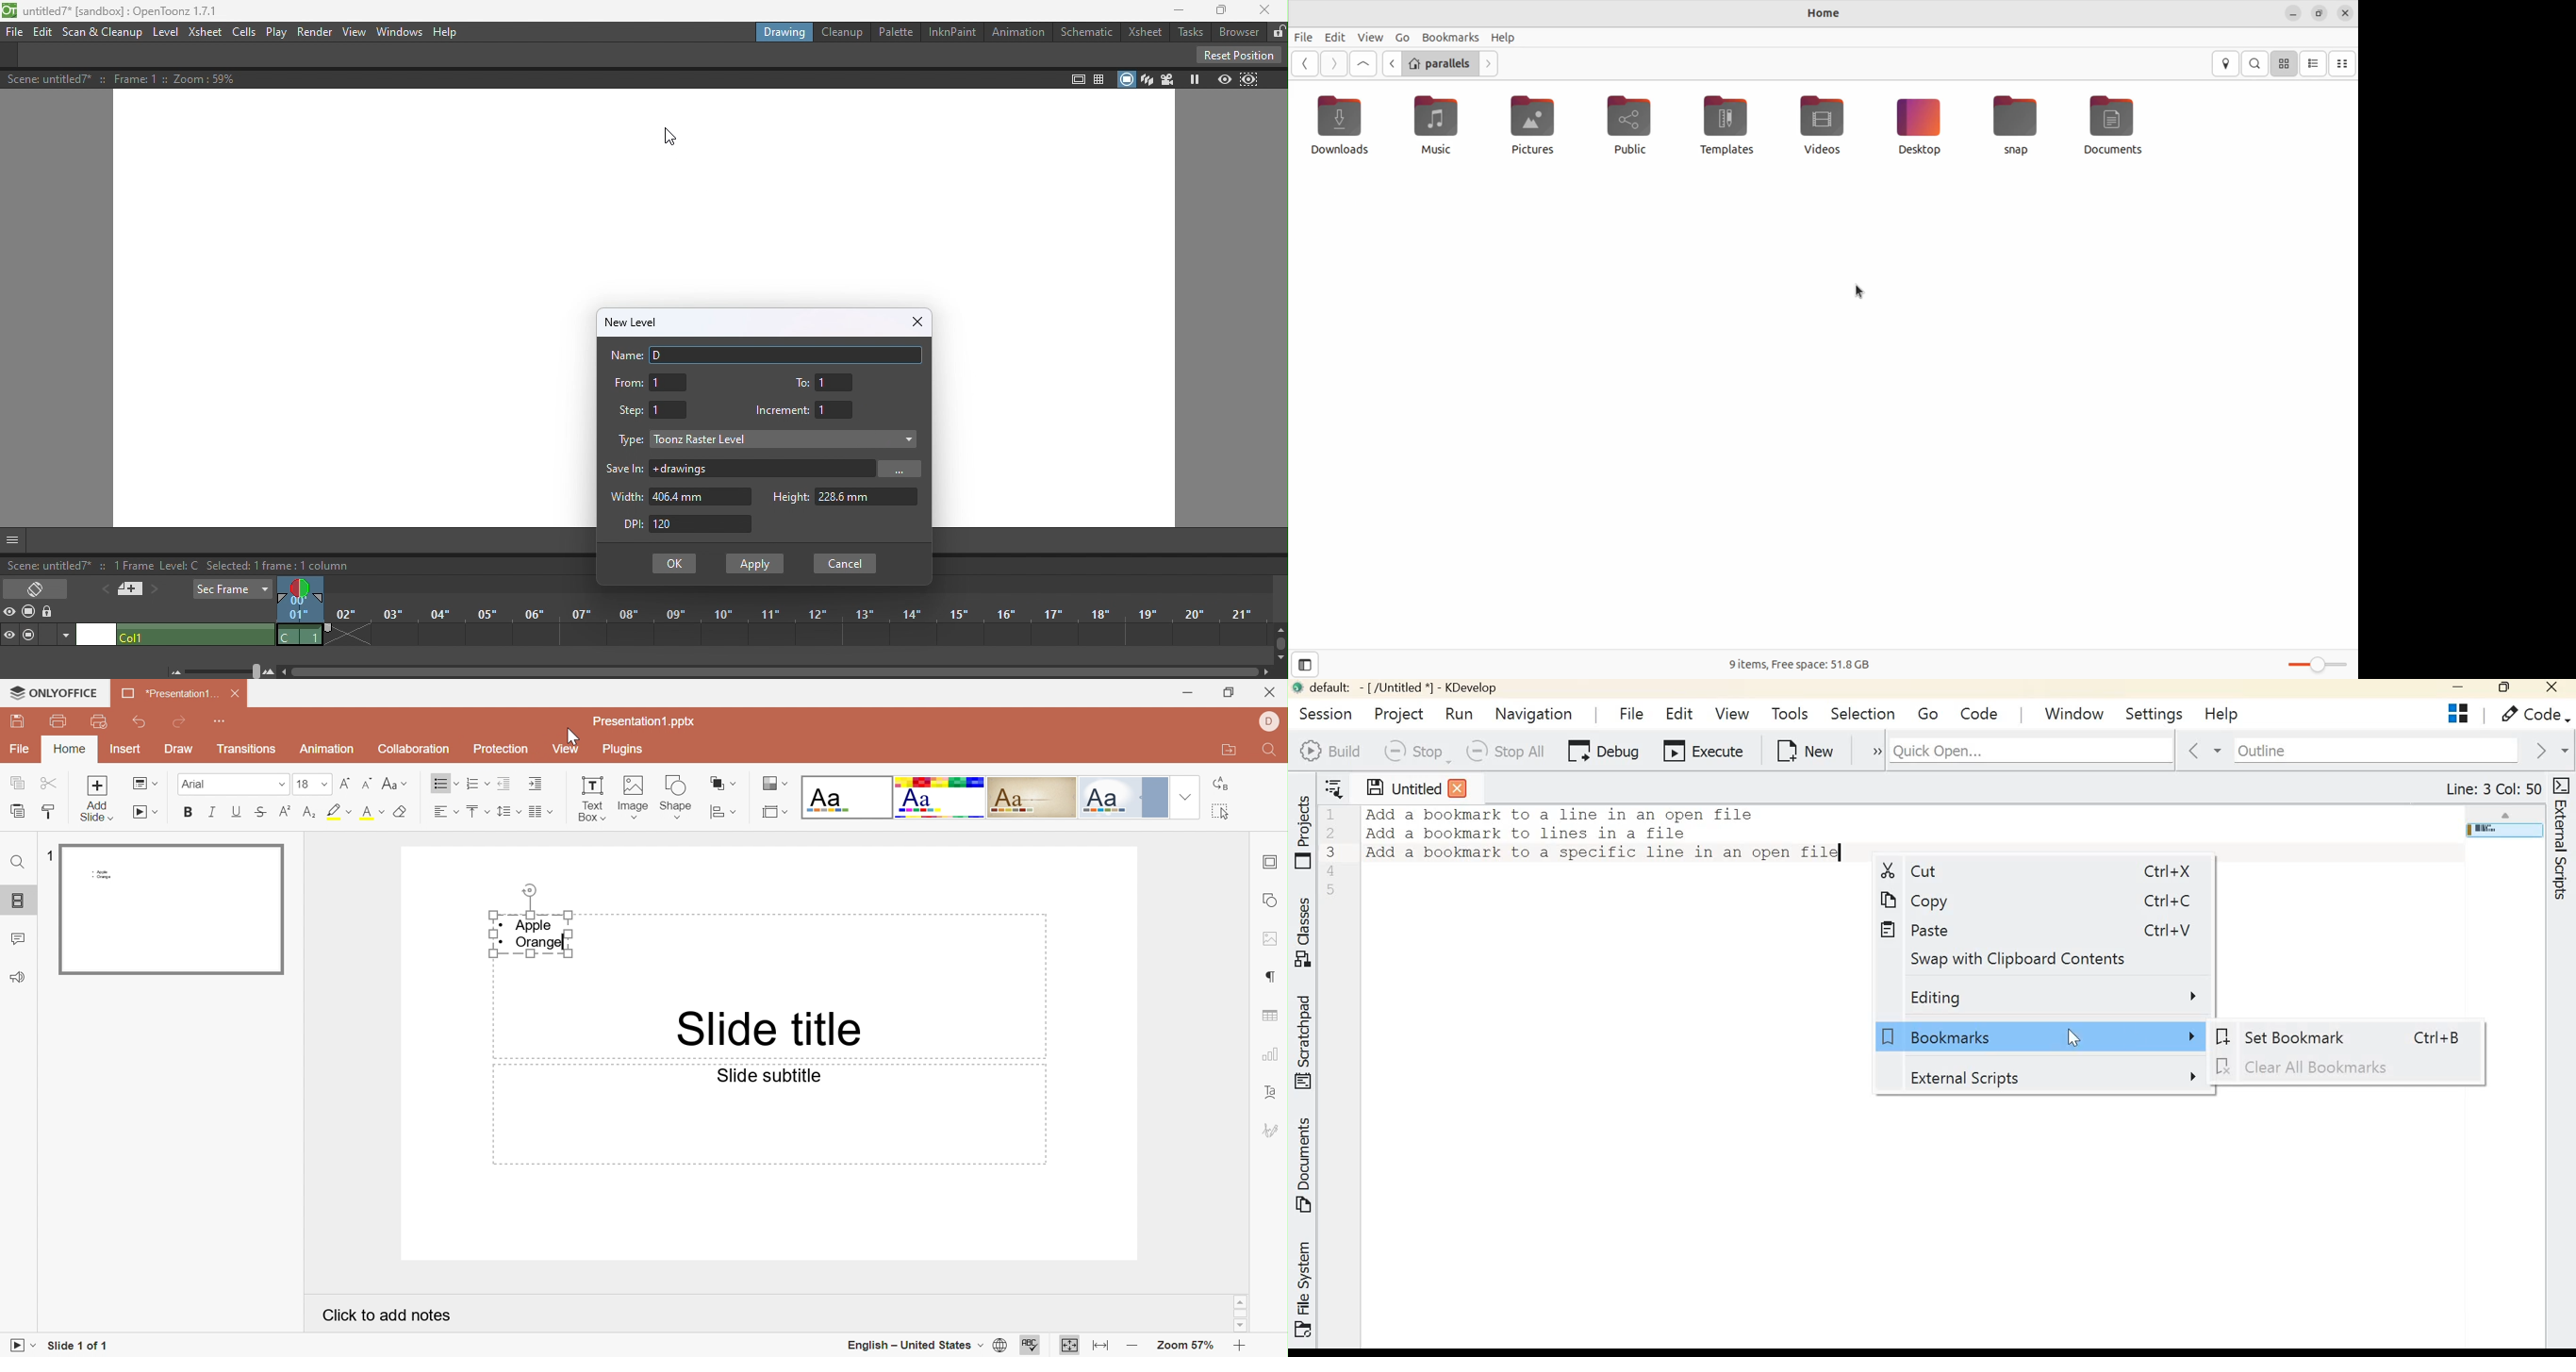  What do you see at coordinates (1269, 752) in the screenshot?
I see `Find` at bounding box center [1269, 752].